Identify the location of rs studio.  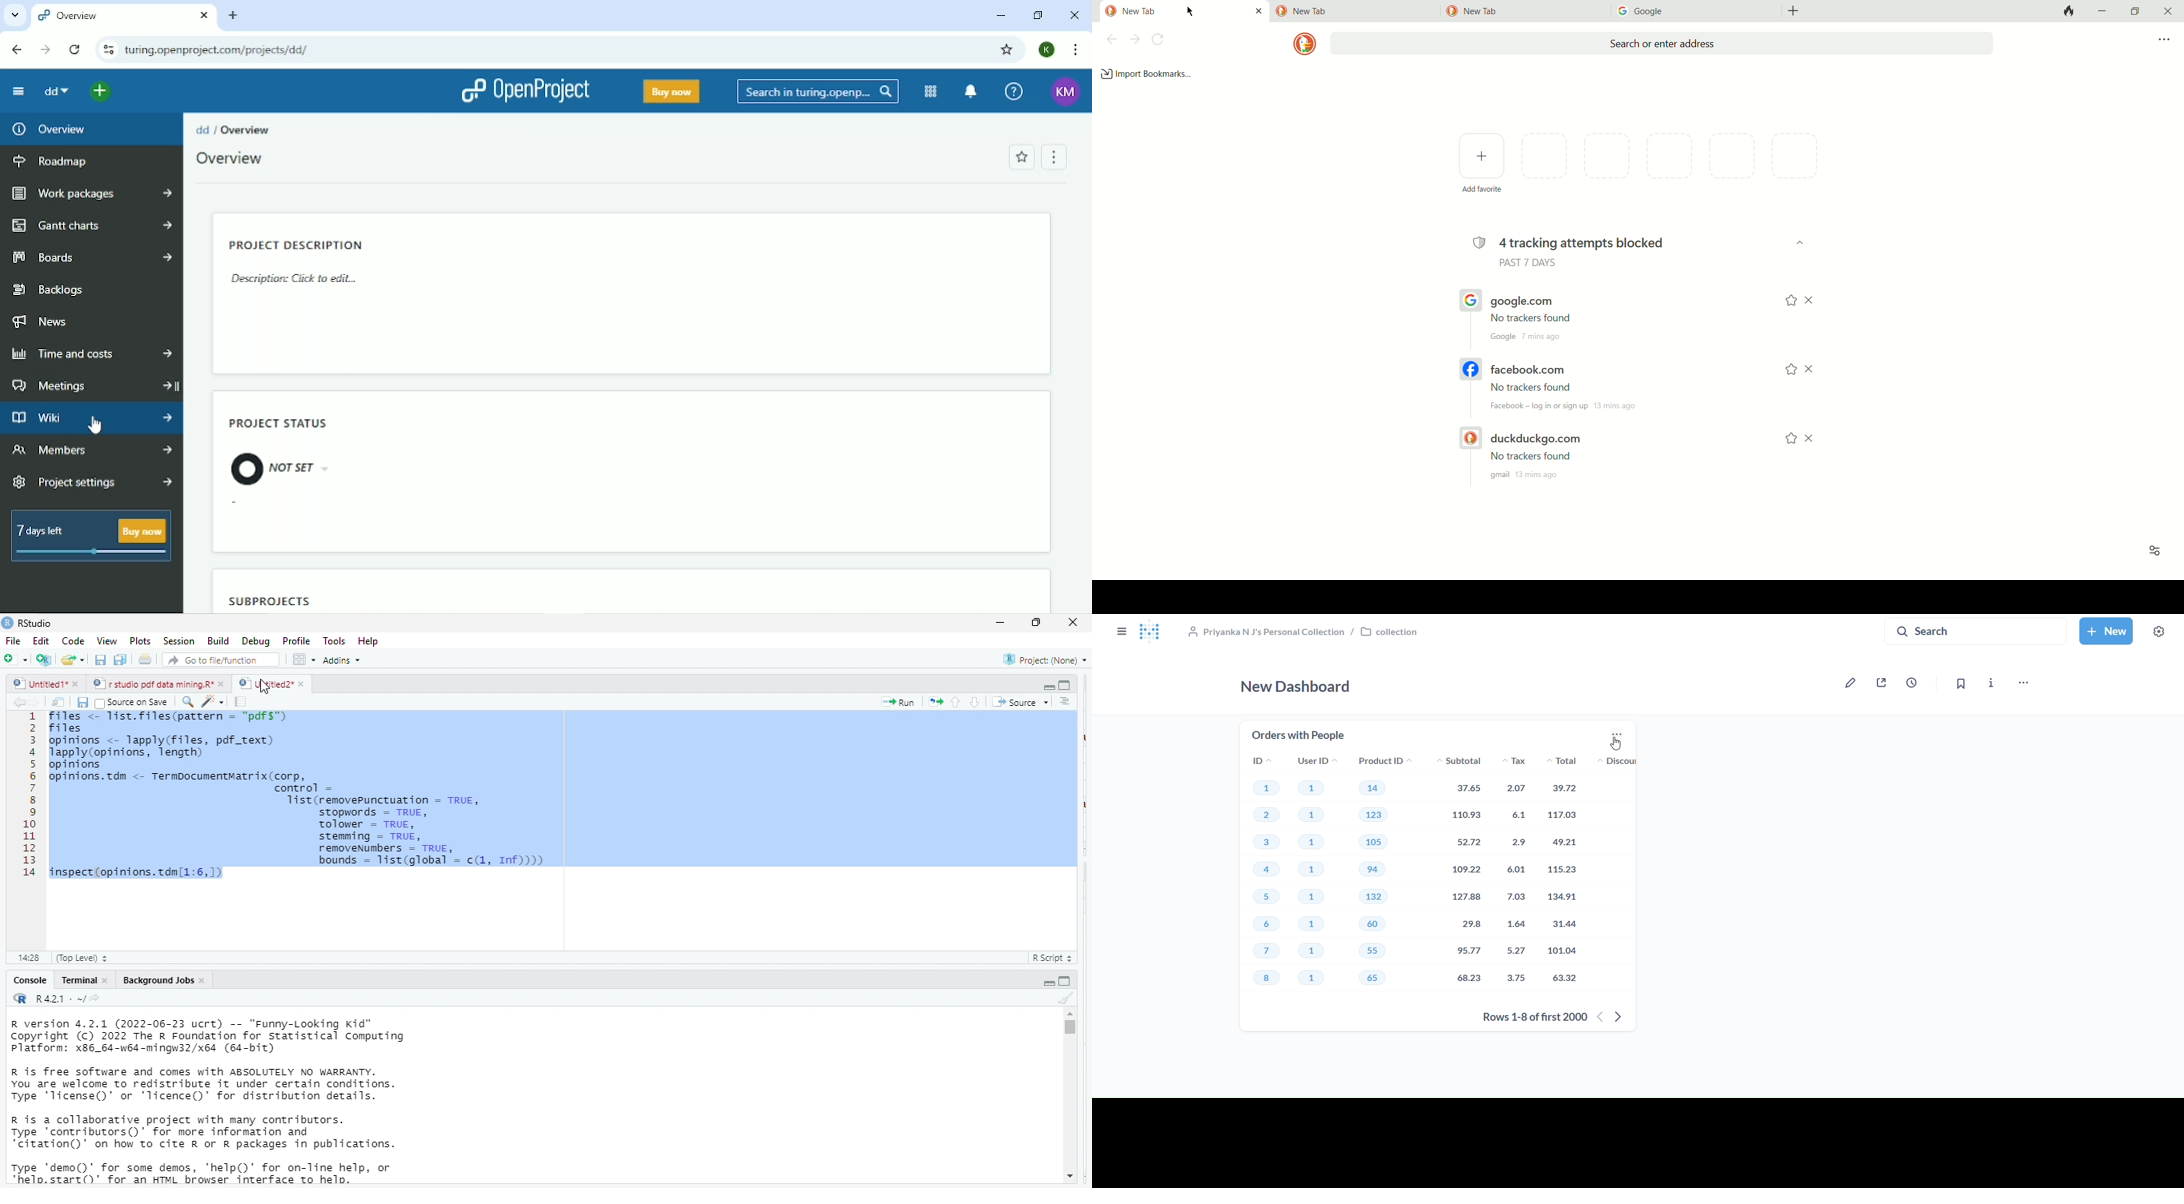
(21, 1000).